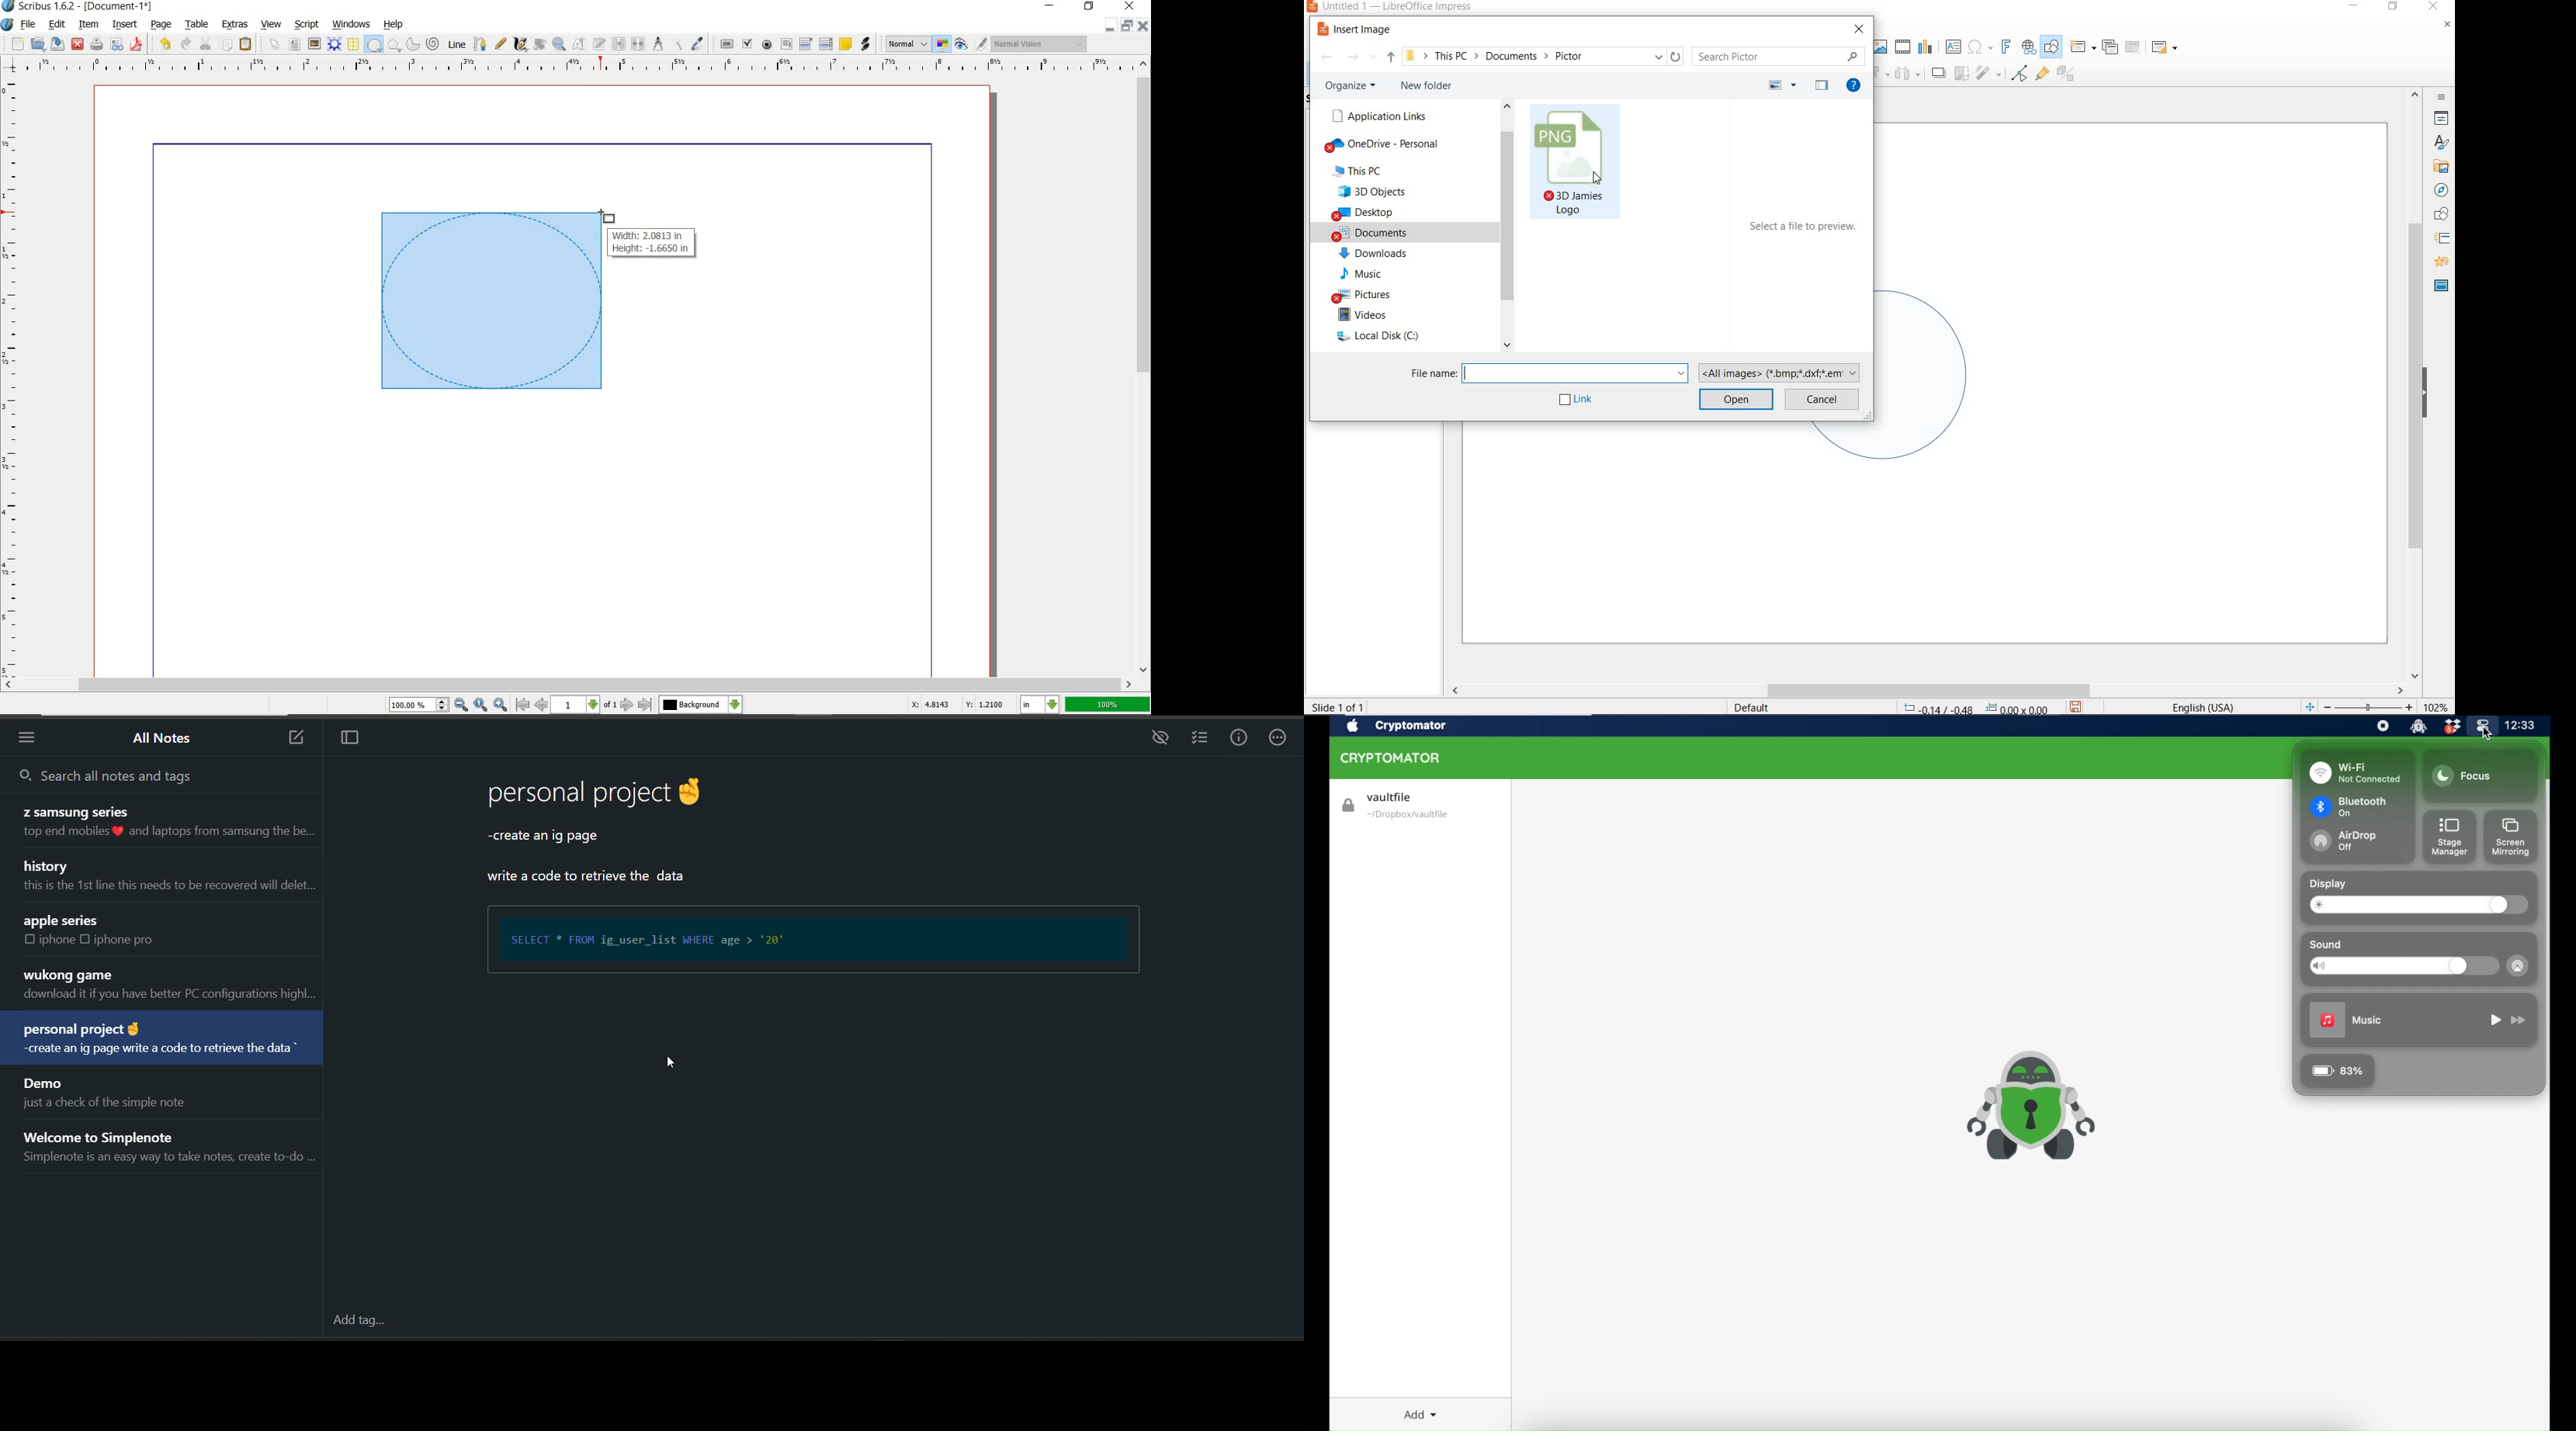 The width and height of the screenshot is (2576, 1456). Describe the element at coordinates (1411, 726) in the screenshot. I see `cryptomator` at that location.